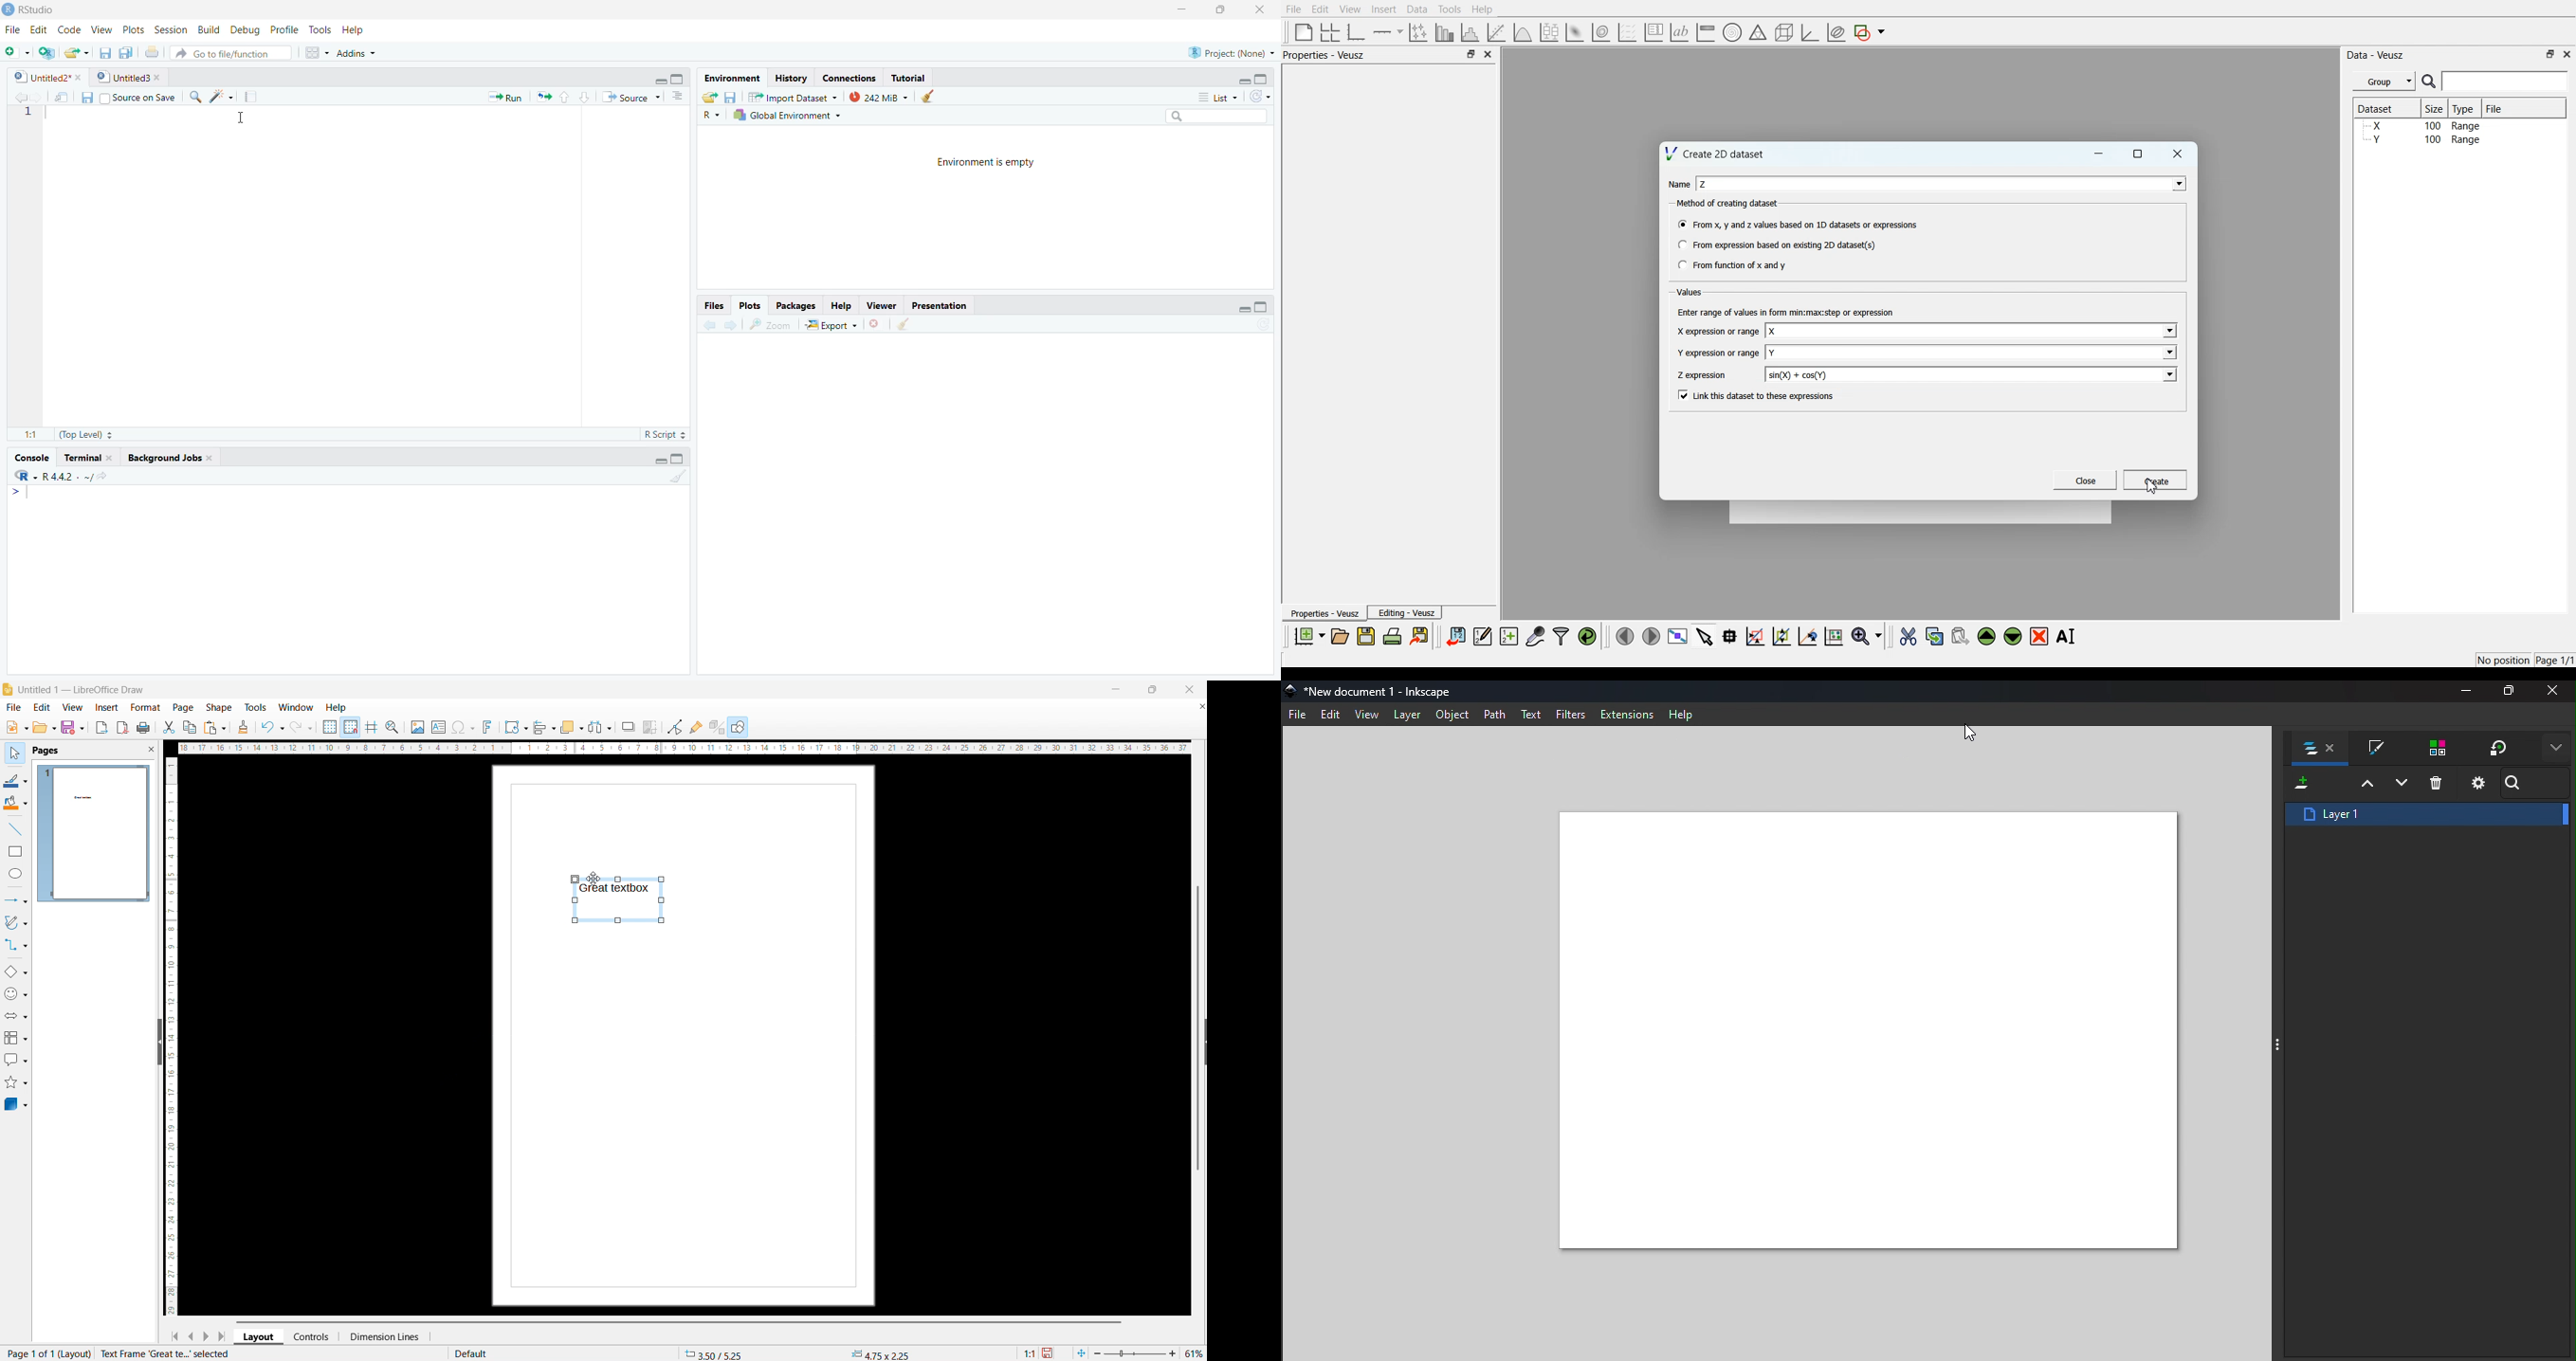 This screenshot has height=1372, width=2576. Describe the element at coordinates (1972, 374) in the screenshot. I see `Enter name` at that location.